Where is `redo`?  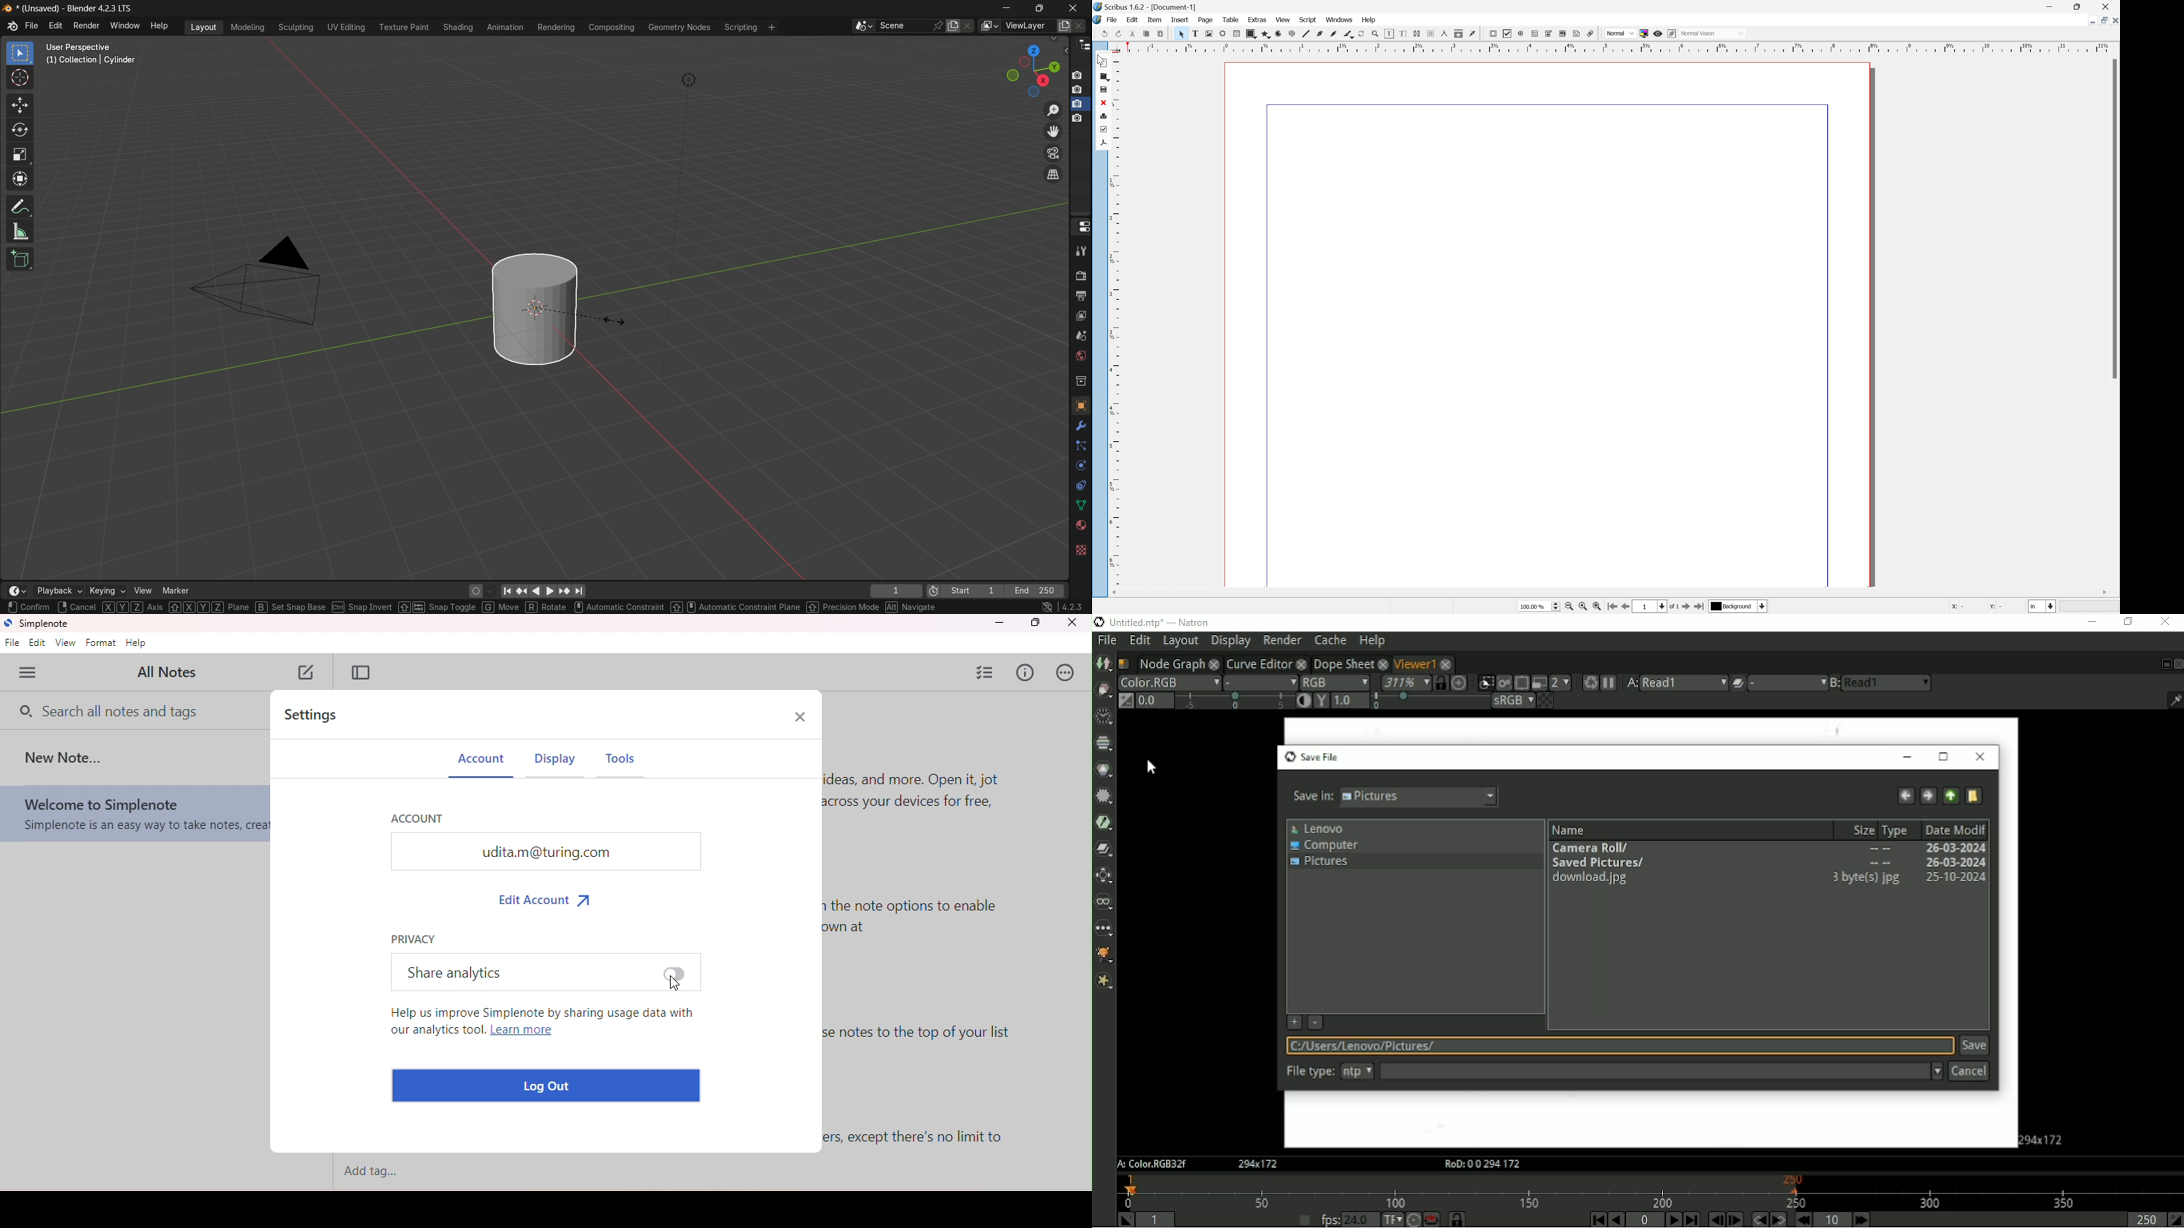 redo is located at coordinates (1224, 34).